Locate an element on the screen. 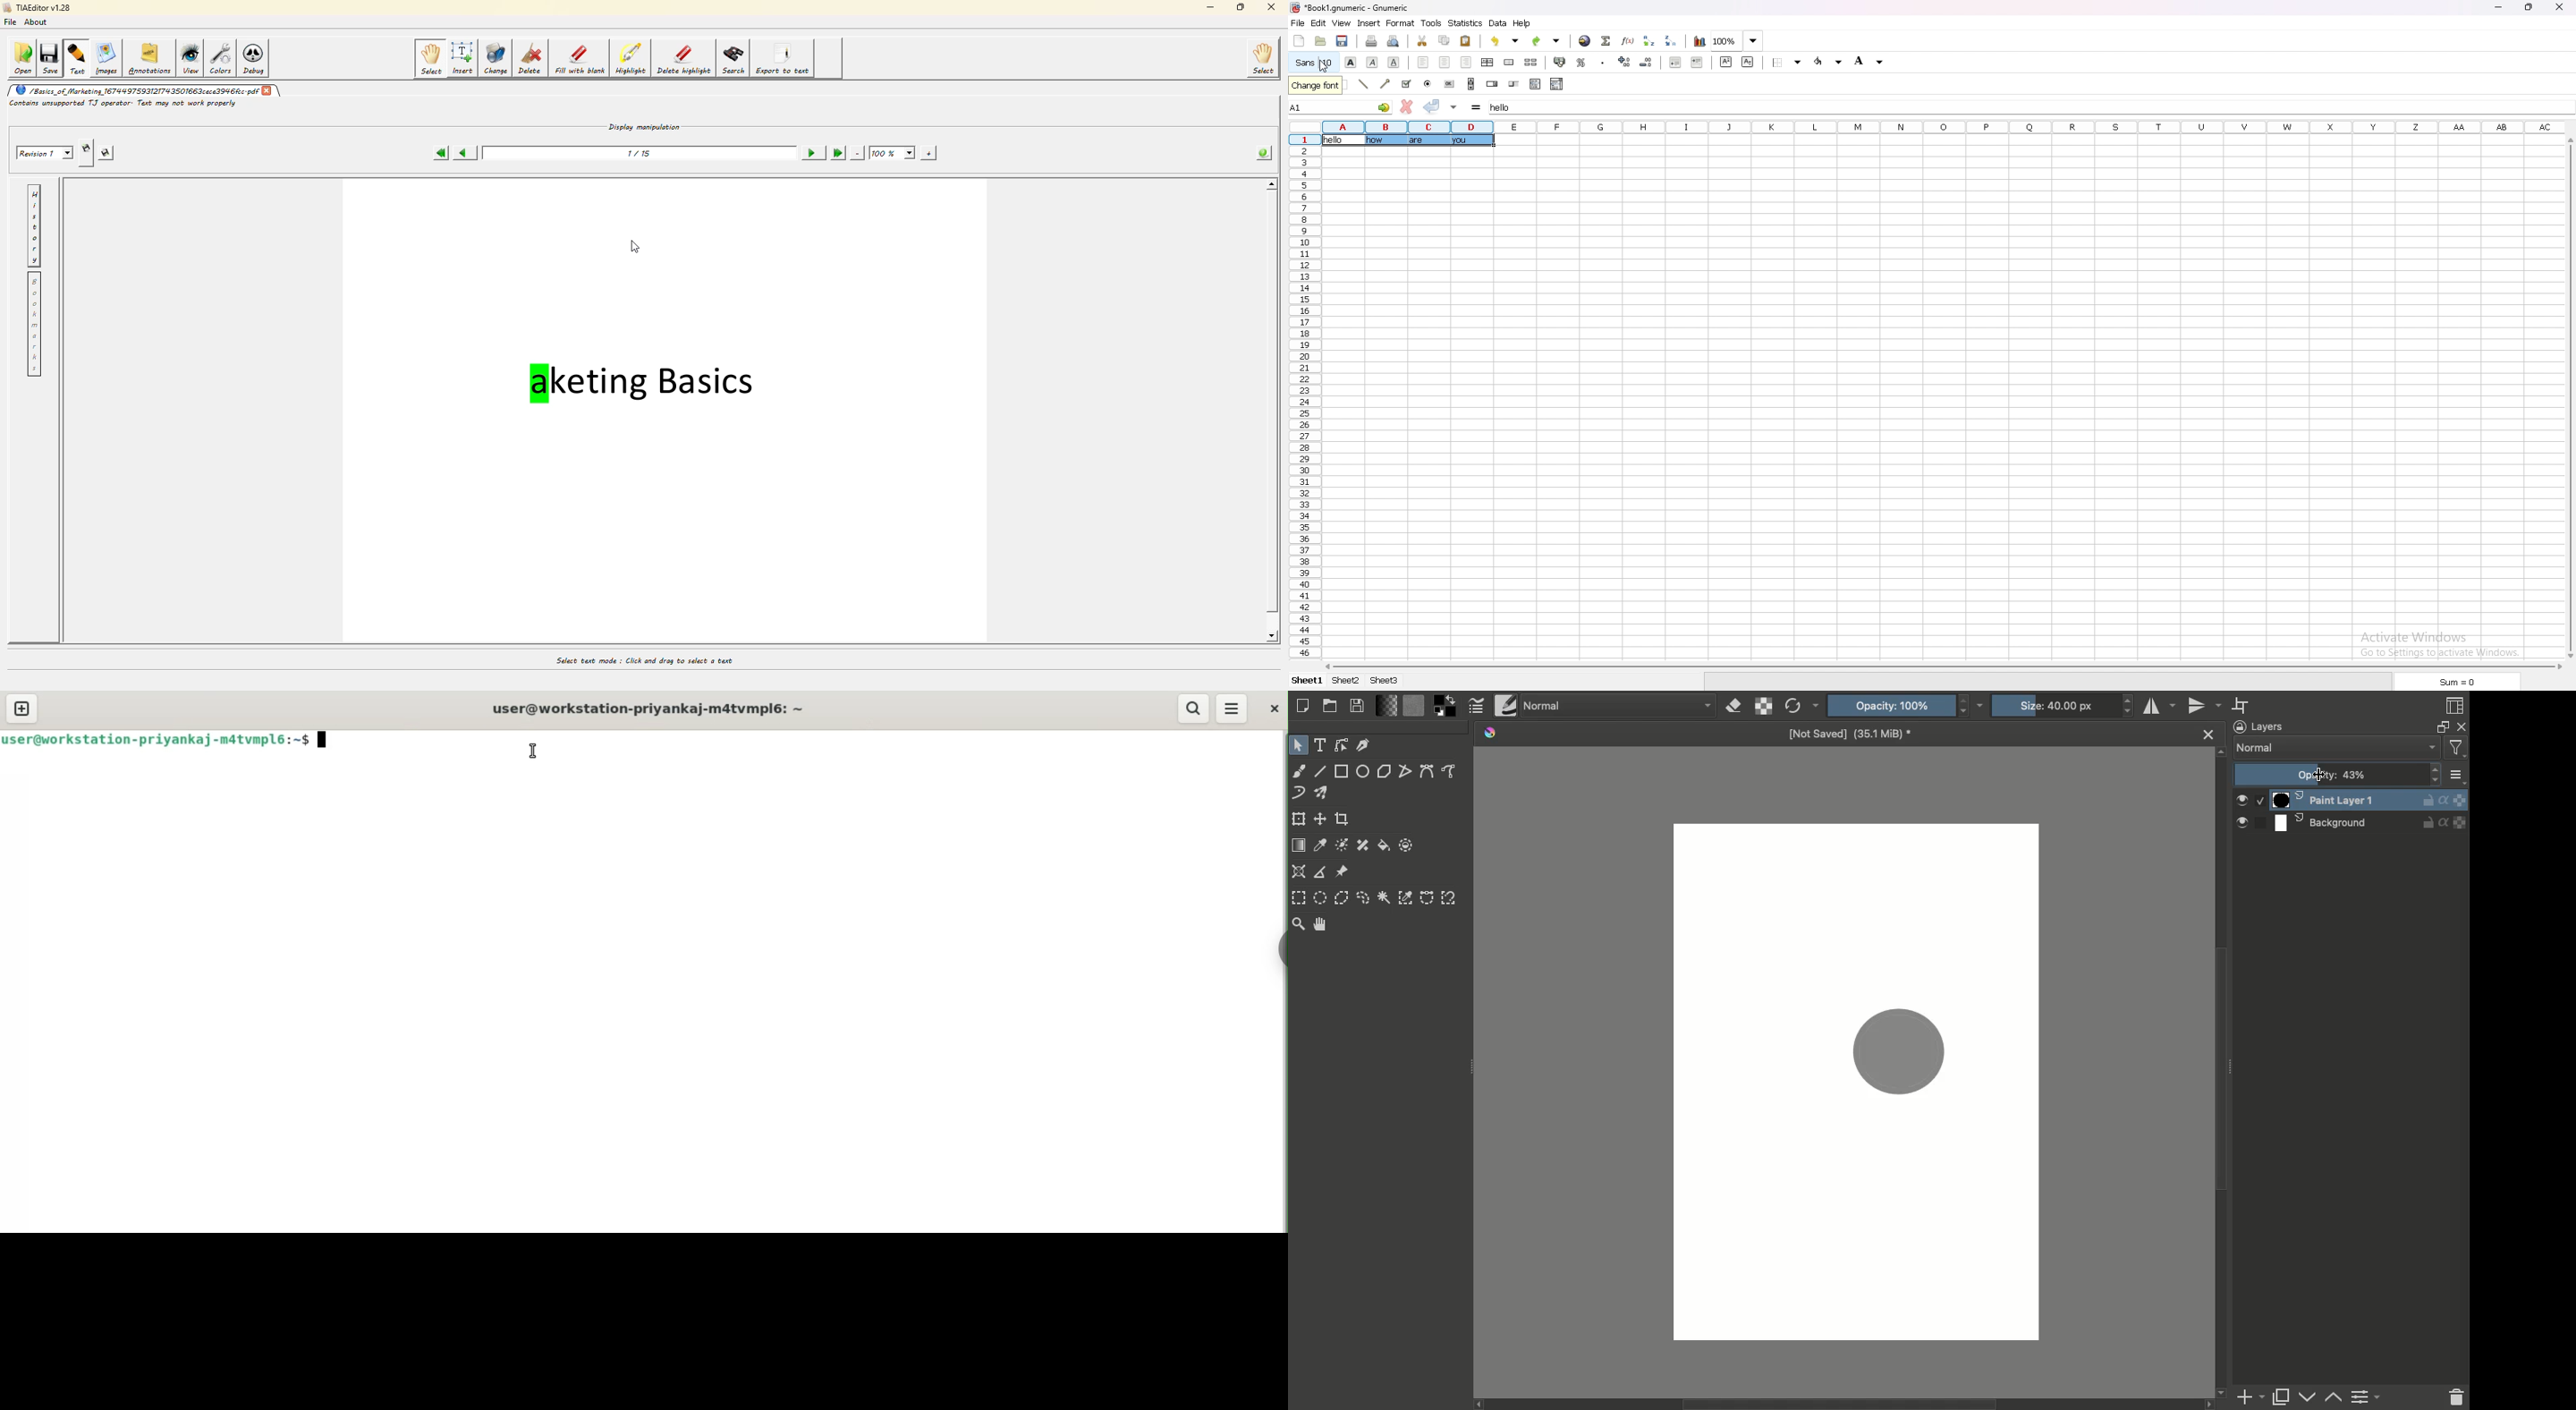 Image resolution: width=2576 pixels, height=1428 pixels. Rectangular selection tool is located at coordinates (1298, 897).